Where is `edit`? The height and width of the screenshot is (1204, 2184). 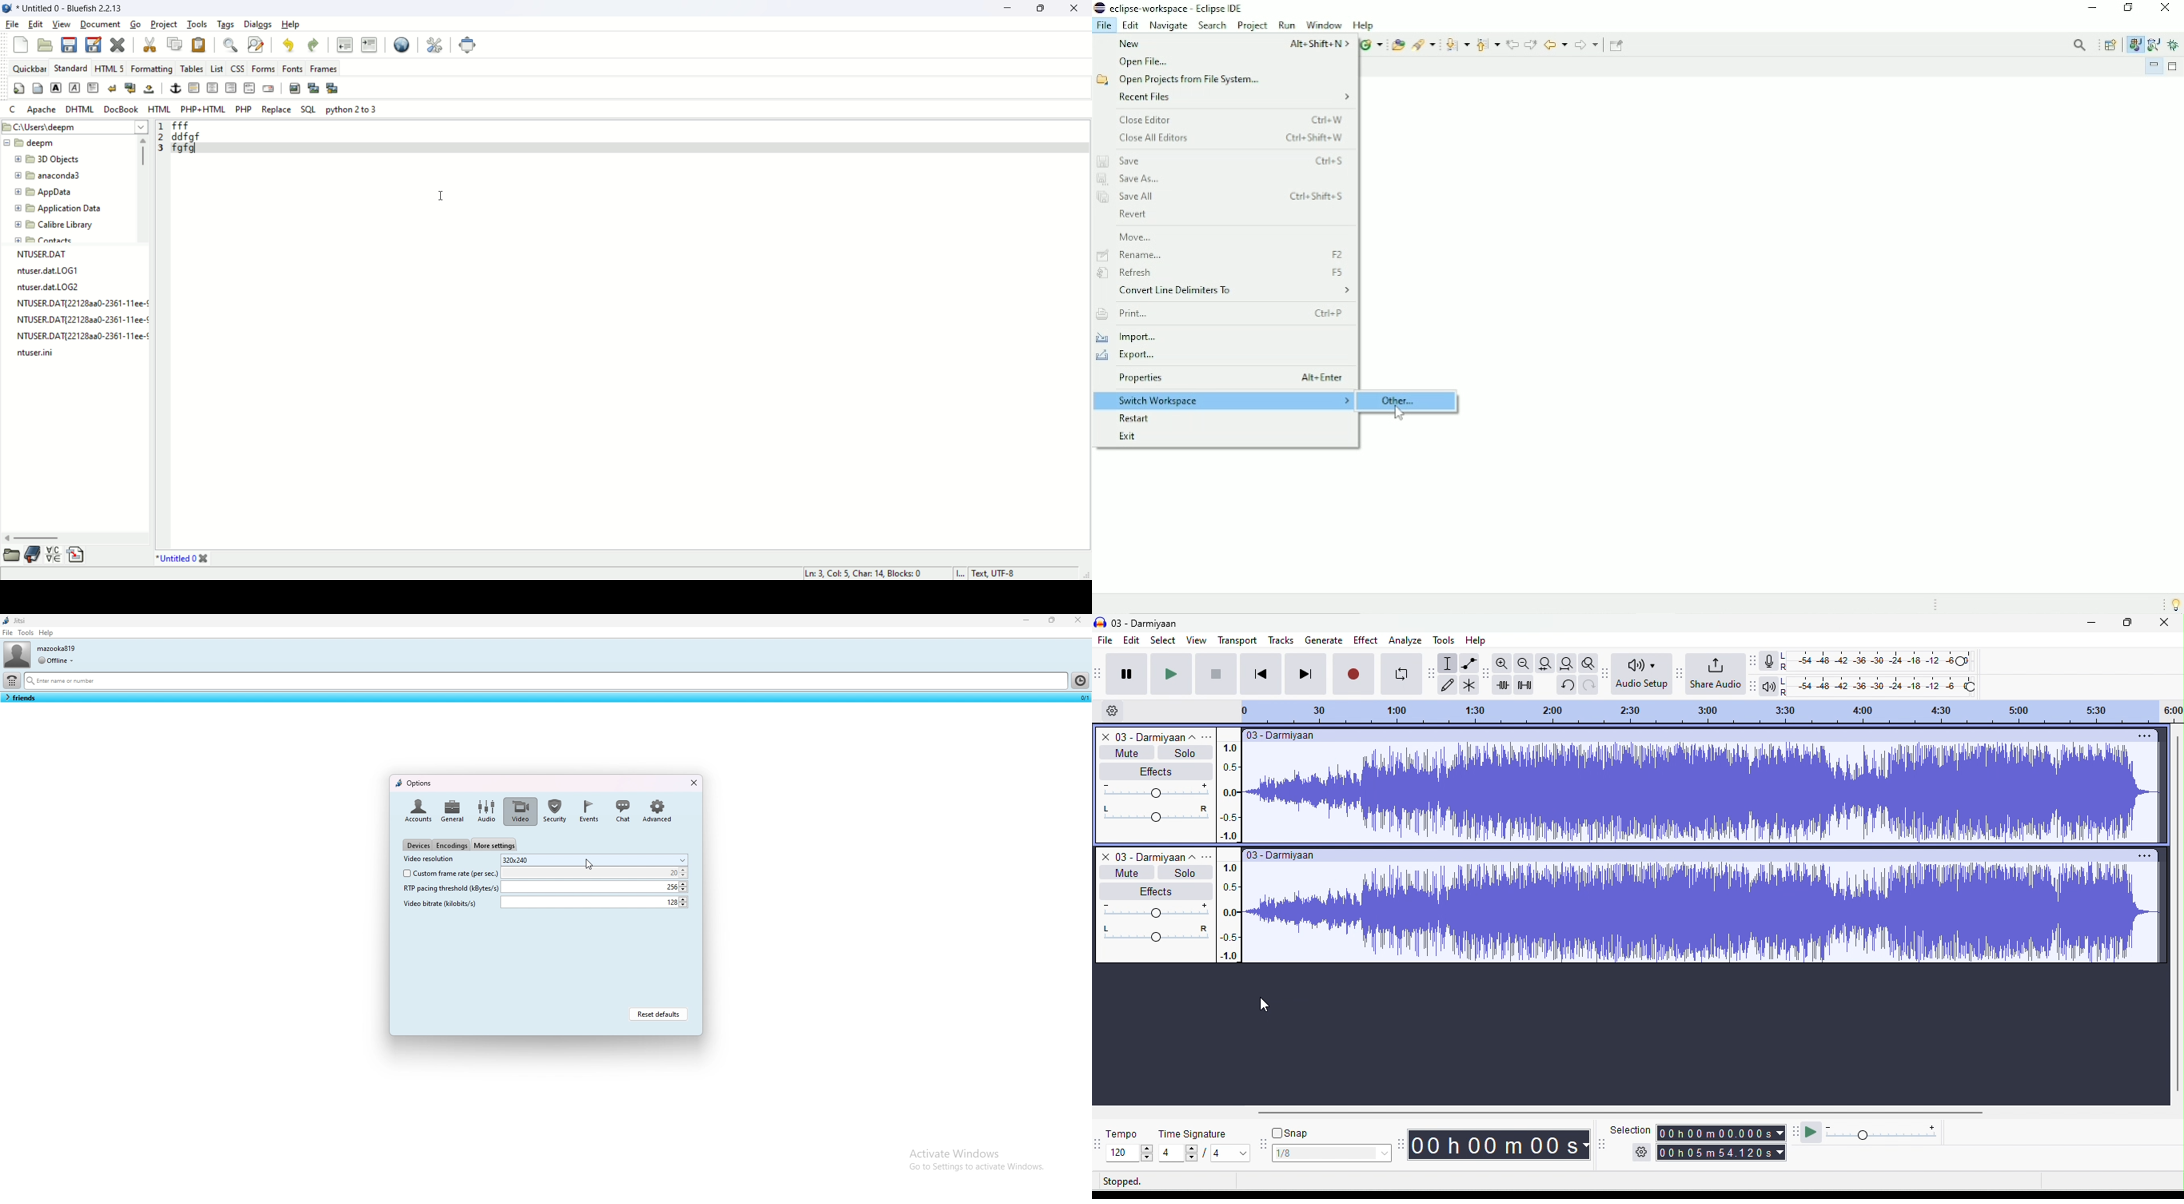
edit is located at coordinates (36, 24).